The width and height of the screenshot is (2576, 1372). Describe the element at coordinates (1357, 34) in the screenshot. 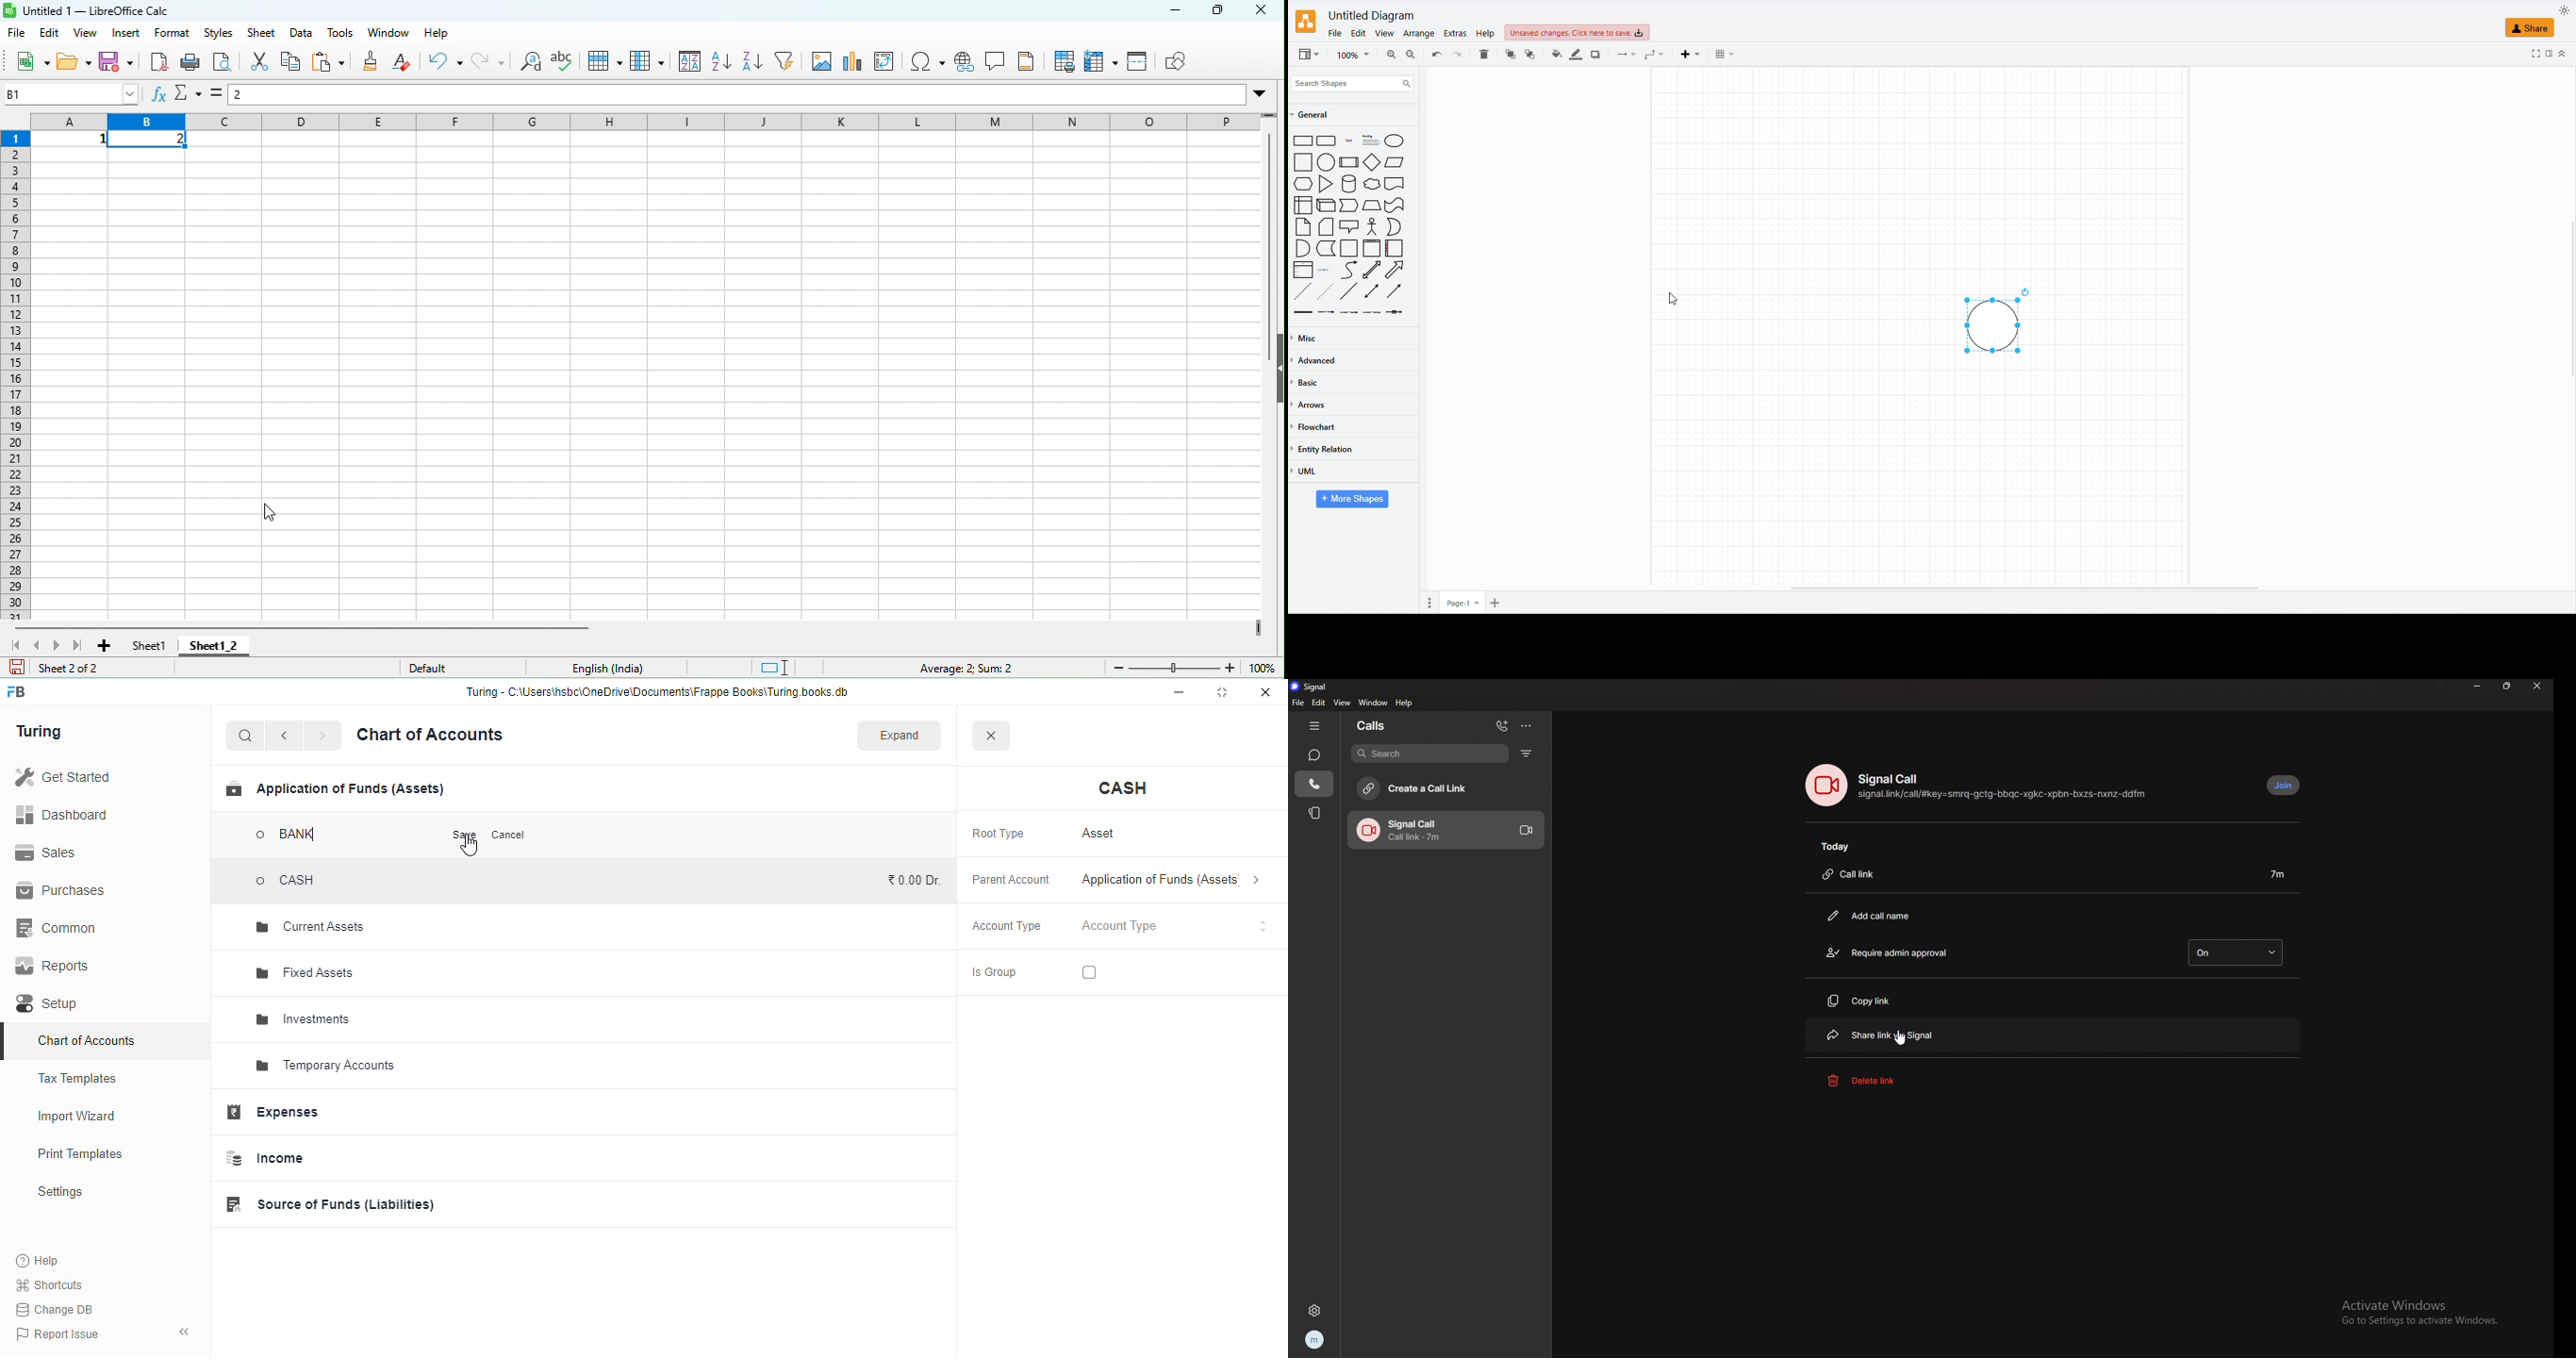

I see `EDIT` at that location.